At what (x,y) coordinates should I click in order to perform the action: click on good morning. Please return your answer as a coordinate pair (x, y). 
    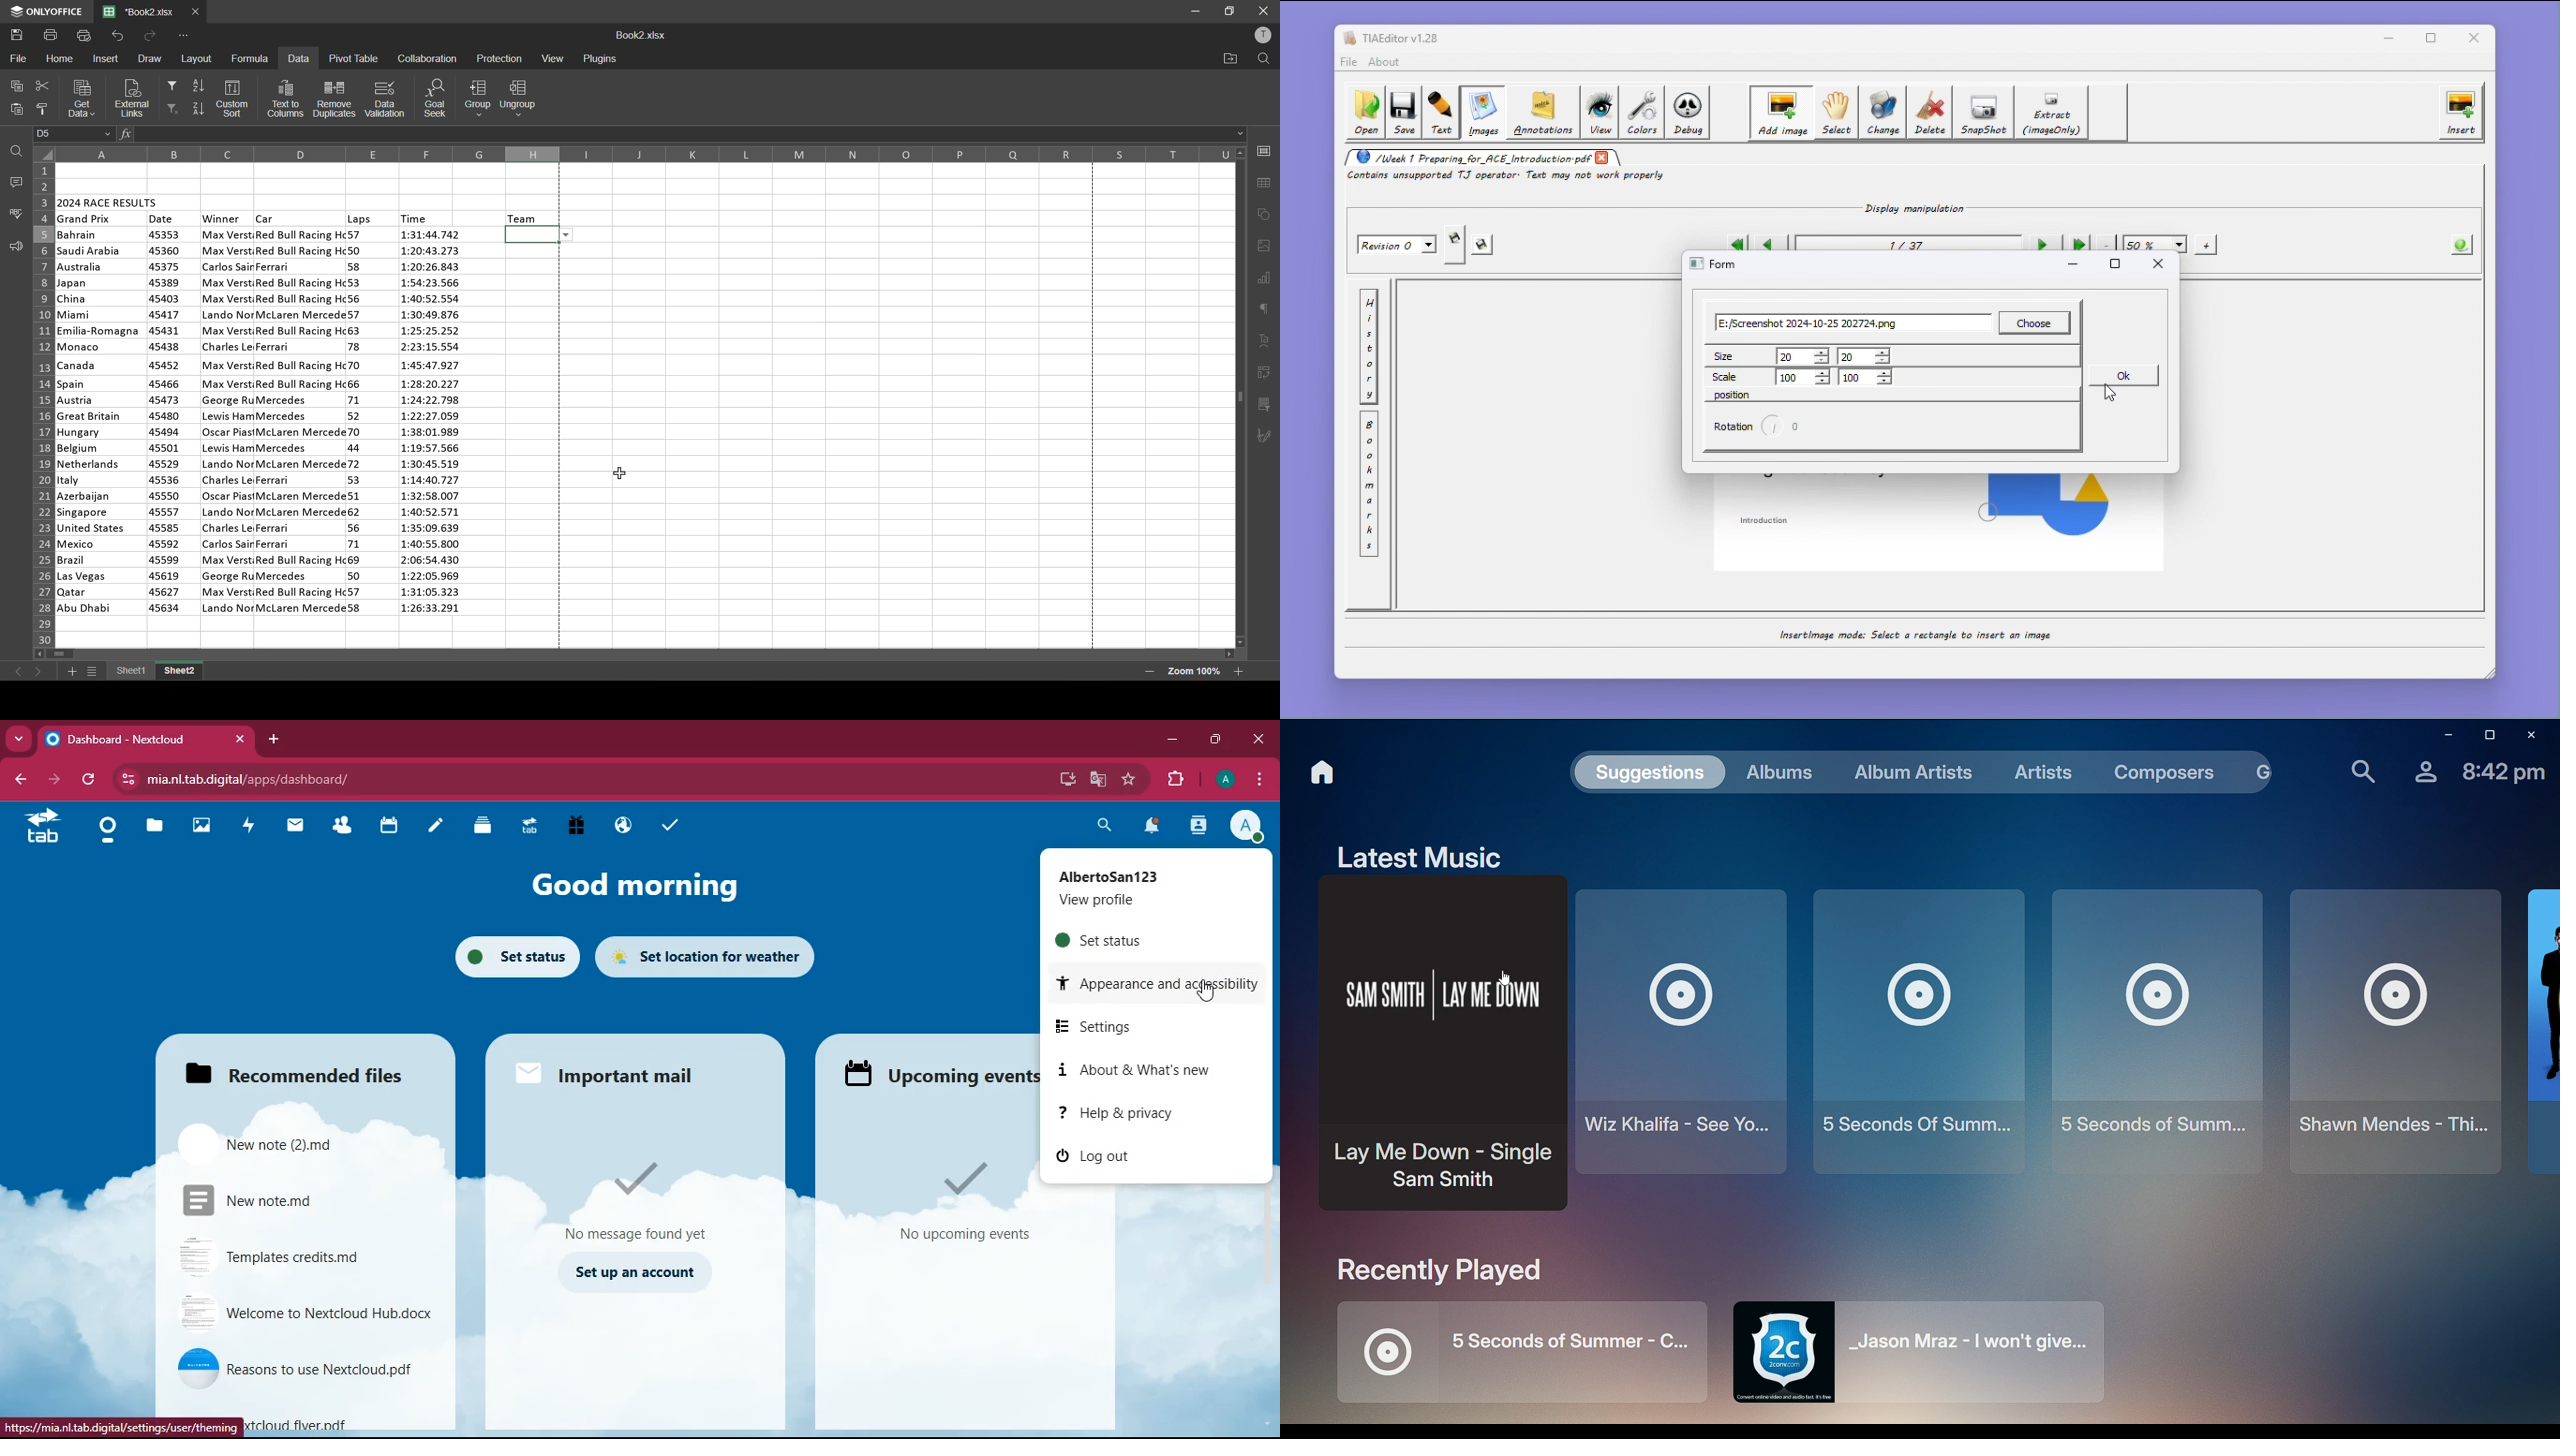
    Looking at the image, I should click on (629, 888).